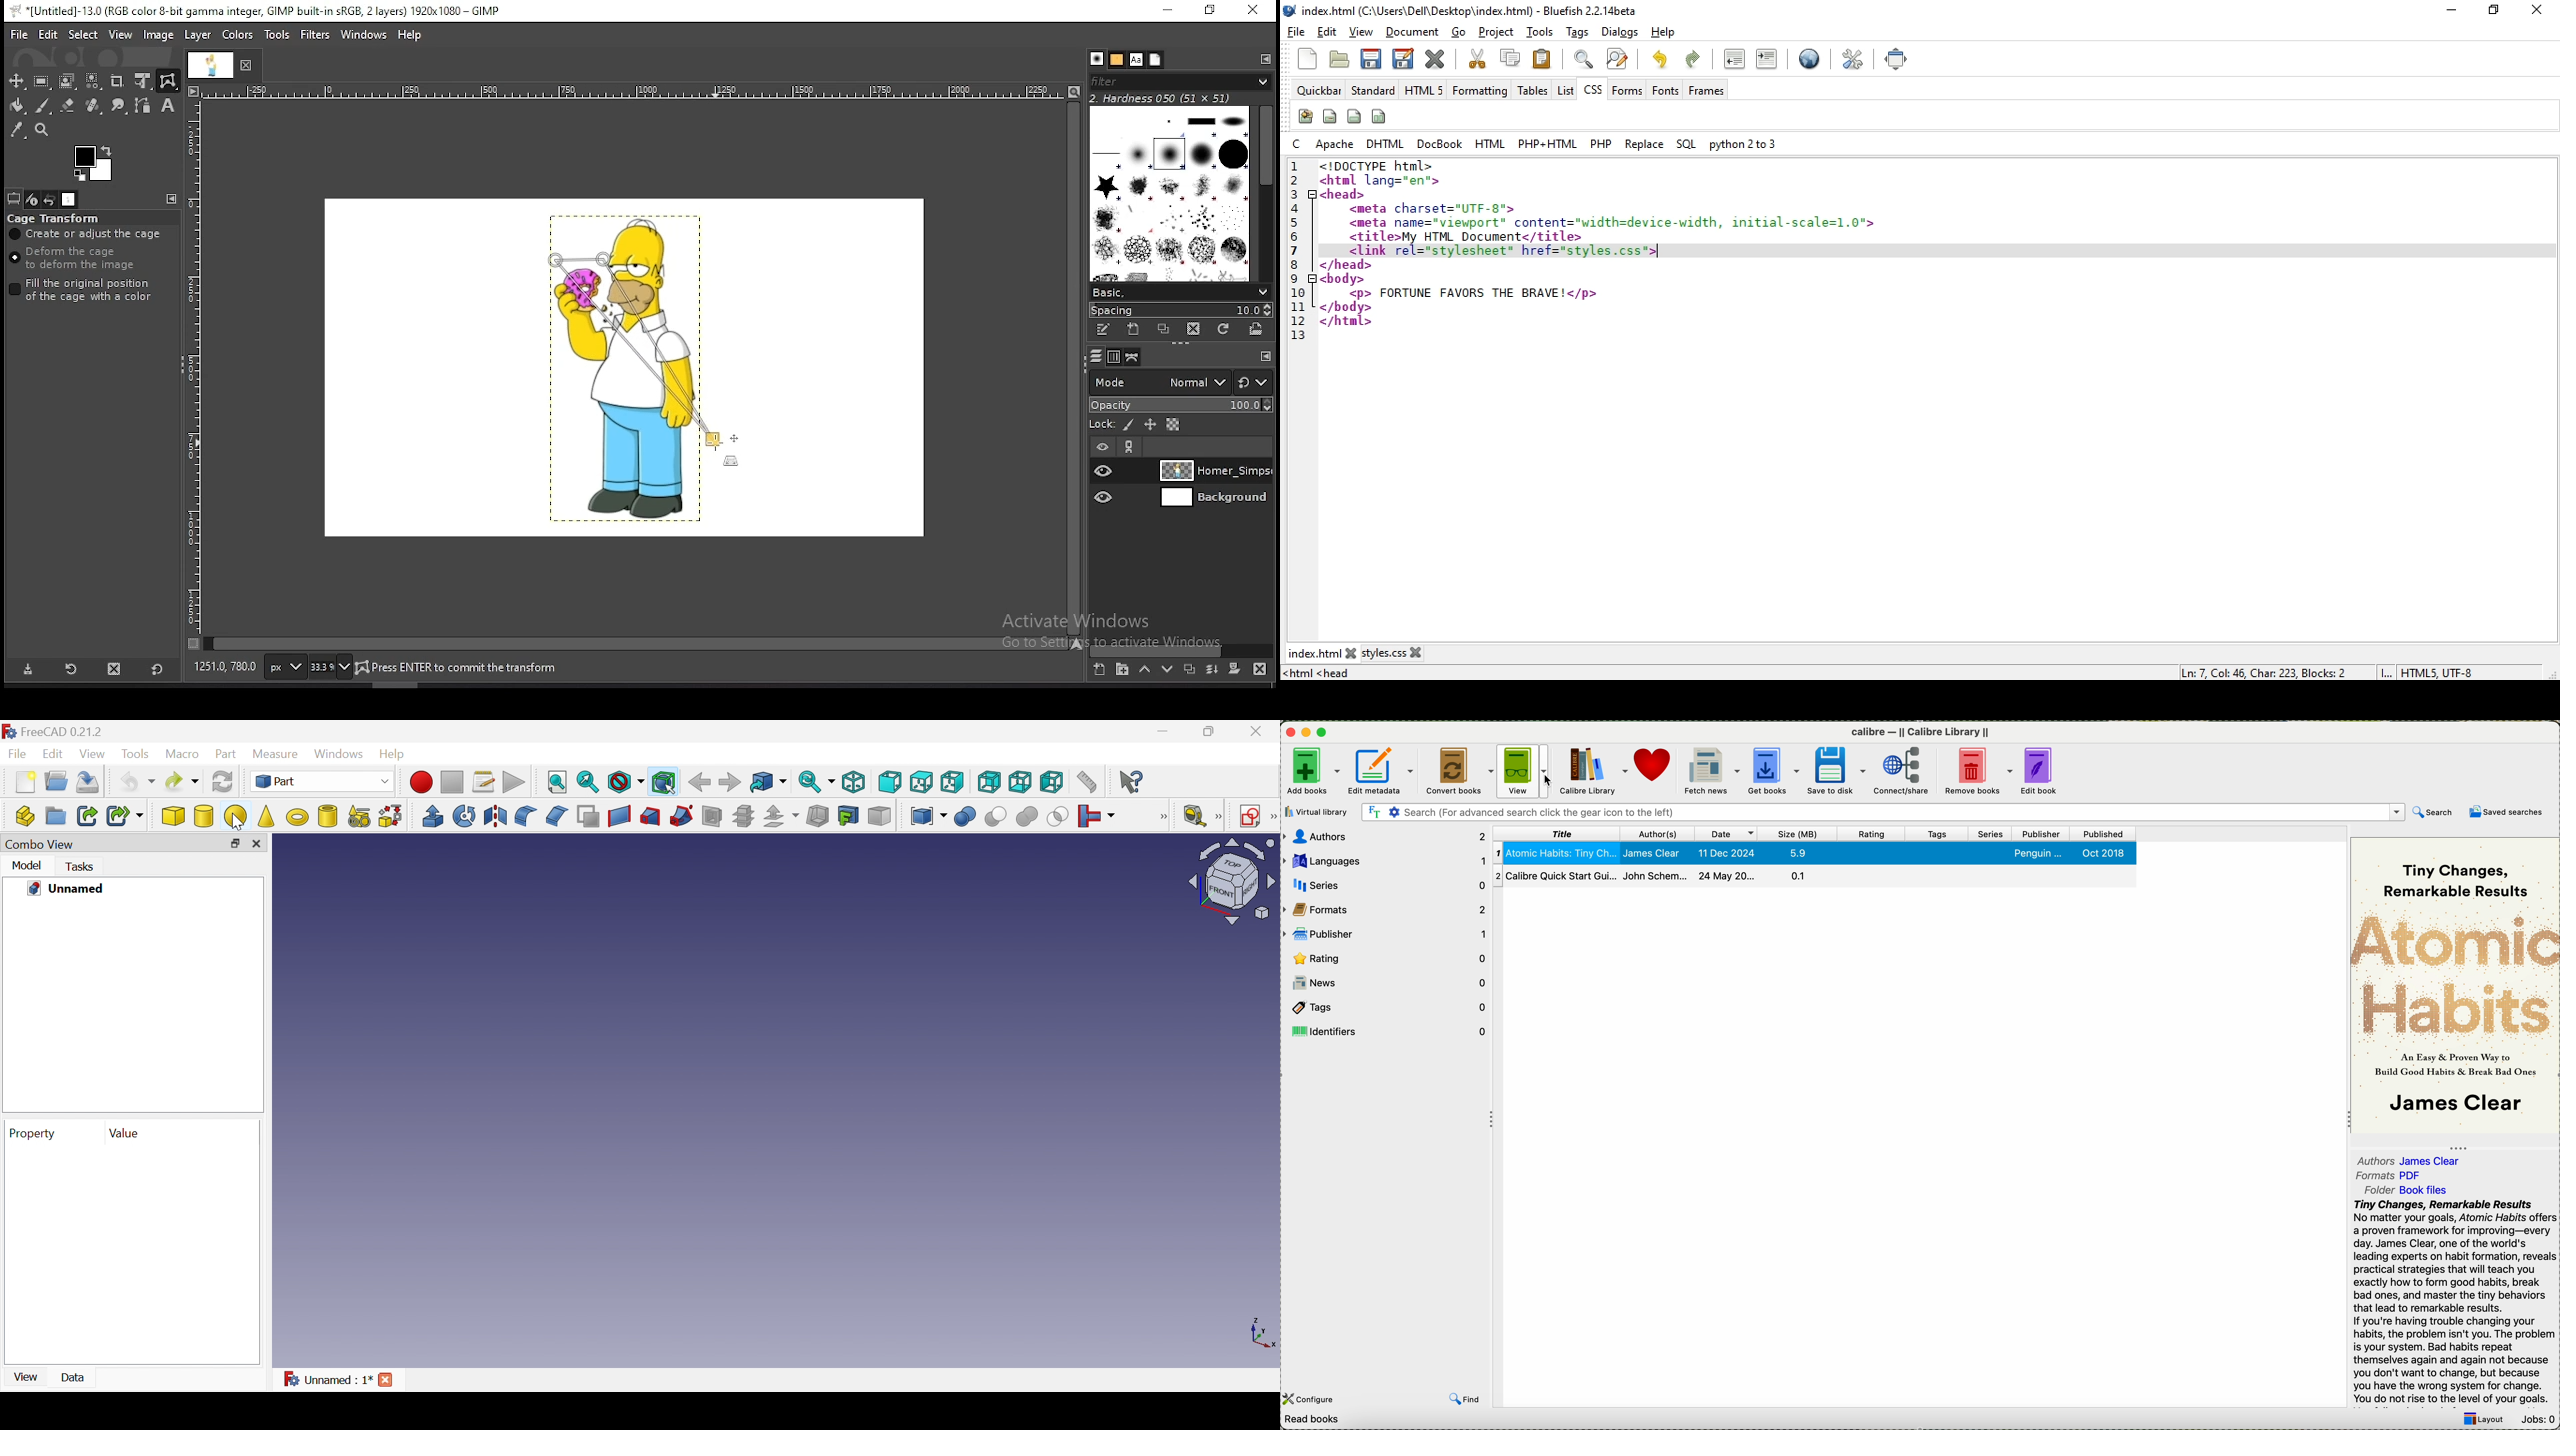 This screenshot has width=2576, height=1456. What do you see at coordinates (123, 1131) in the screenshot?
I see `Value` at bounding box center [123, 1131].